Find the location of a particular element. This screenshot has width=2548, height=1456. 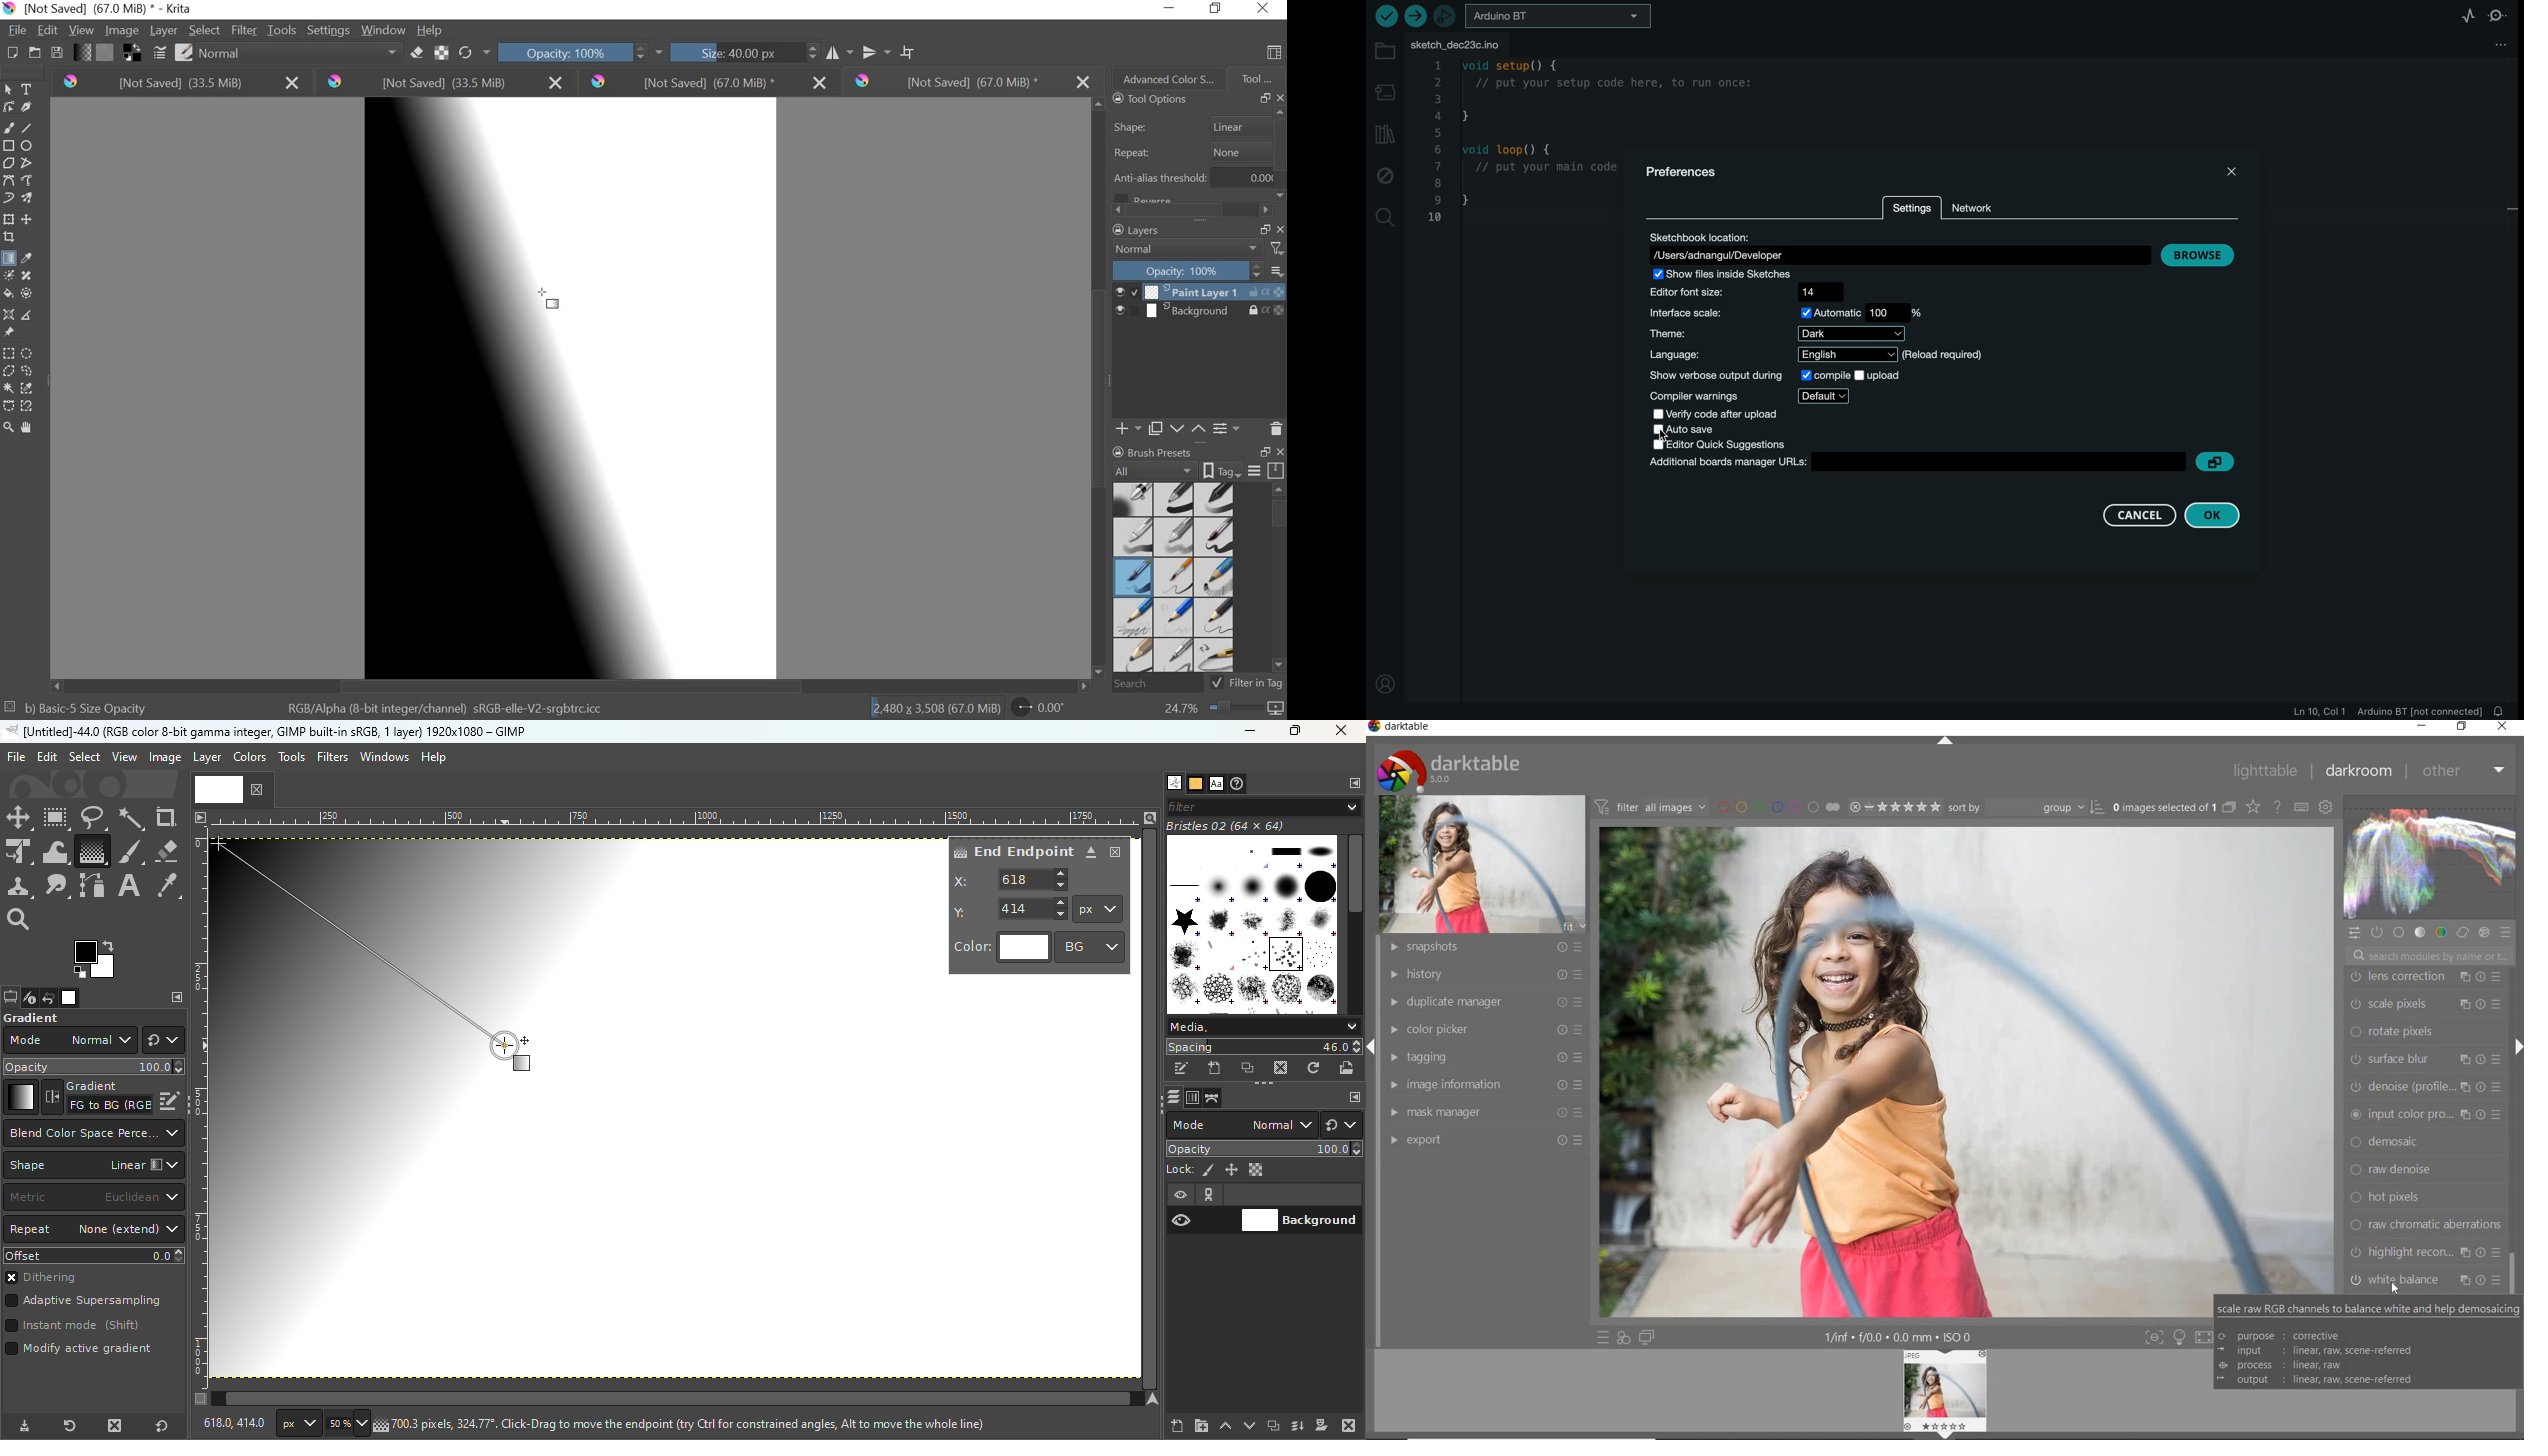

tranform layer is located at coordinates (9, 220).